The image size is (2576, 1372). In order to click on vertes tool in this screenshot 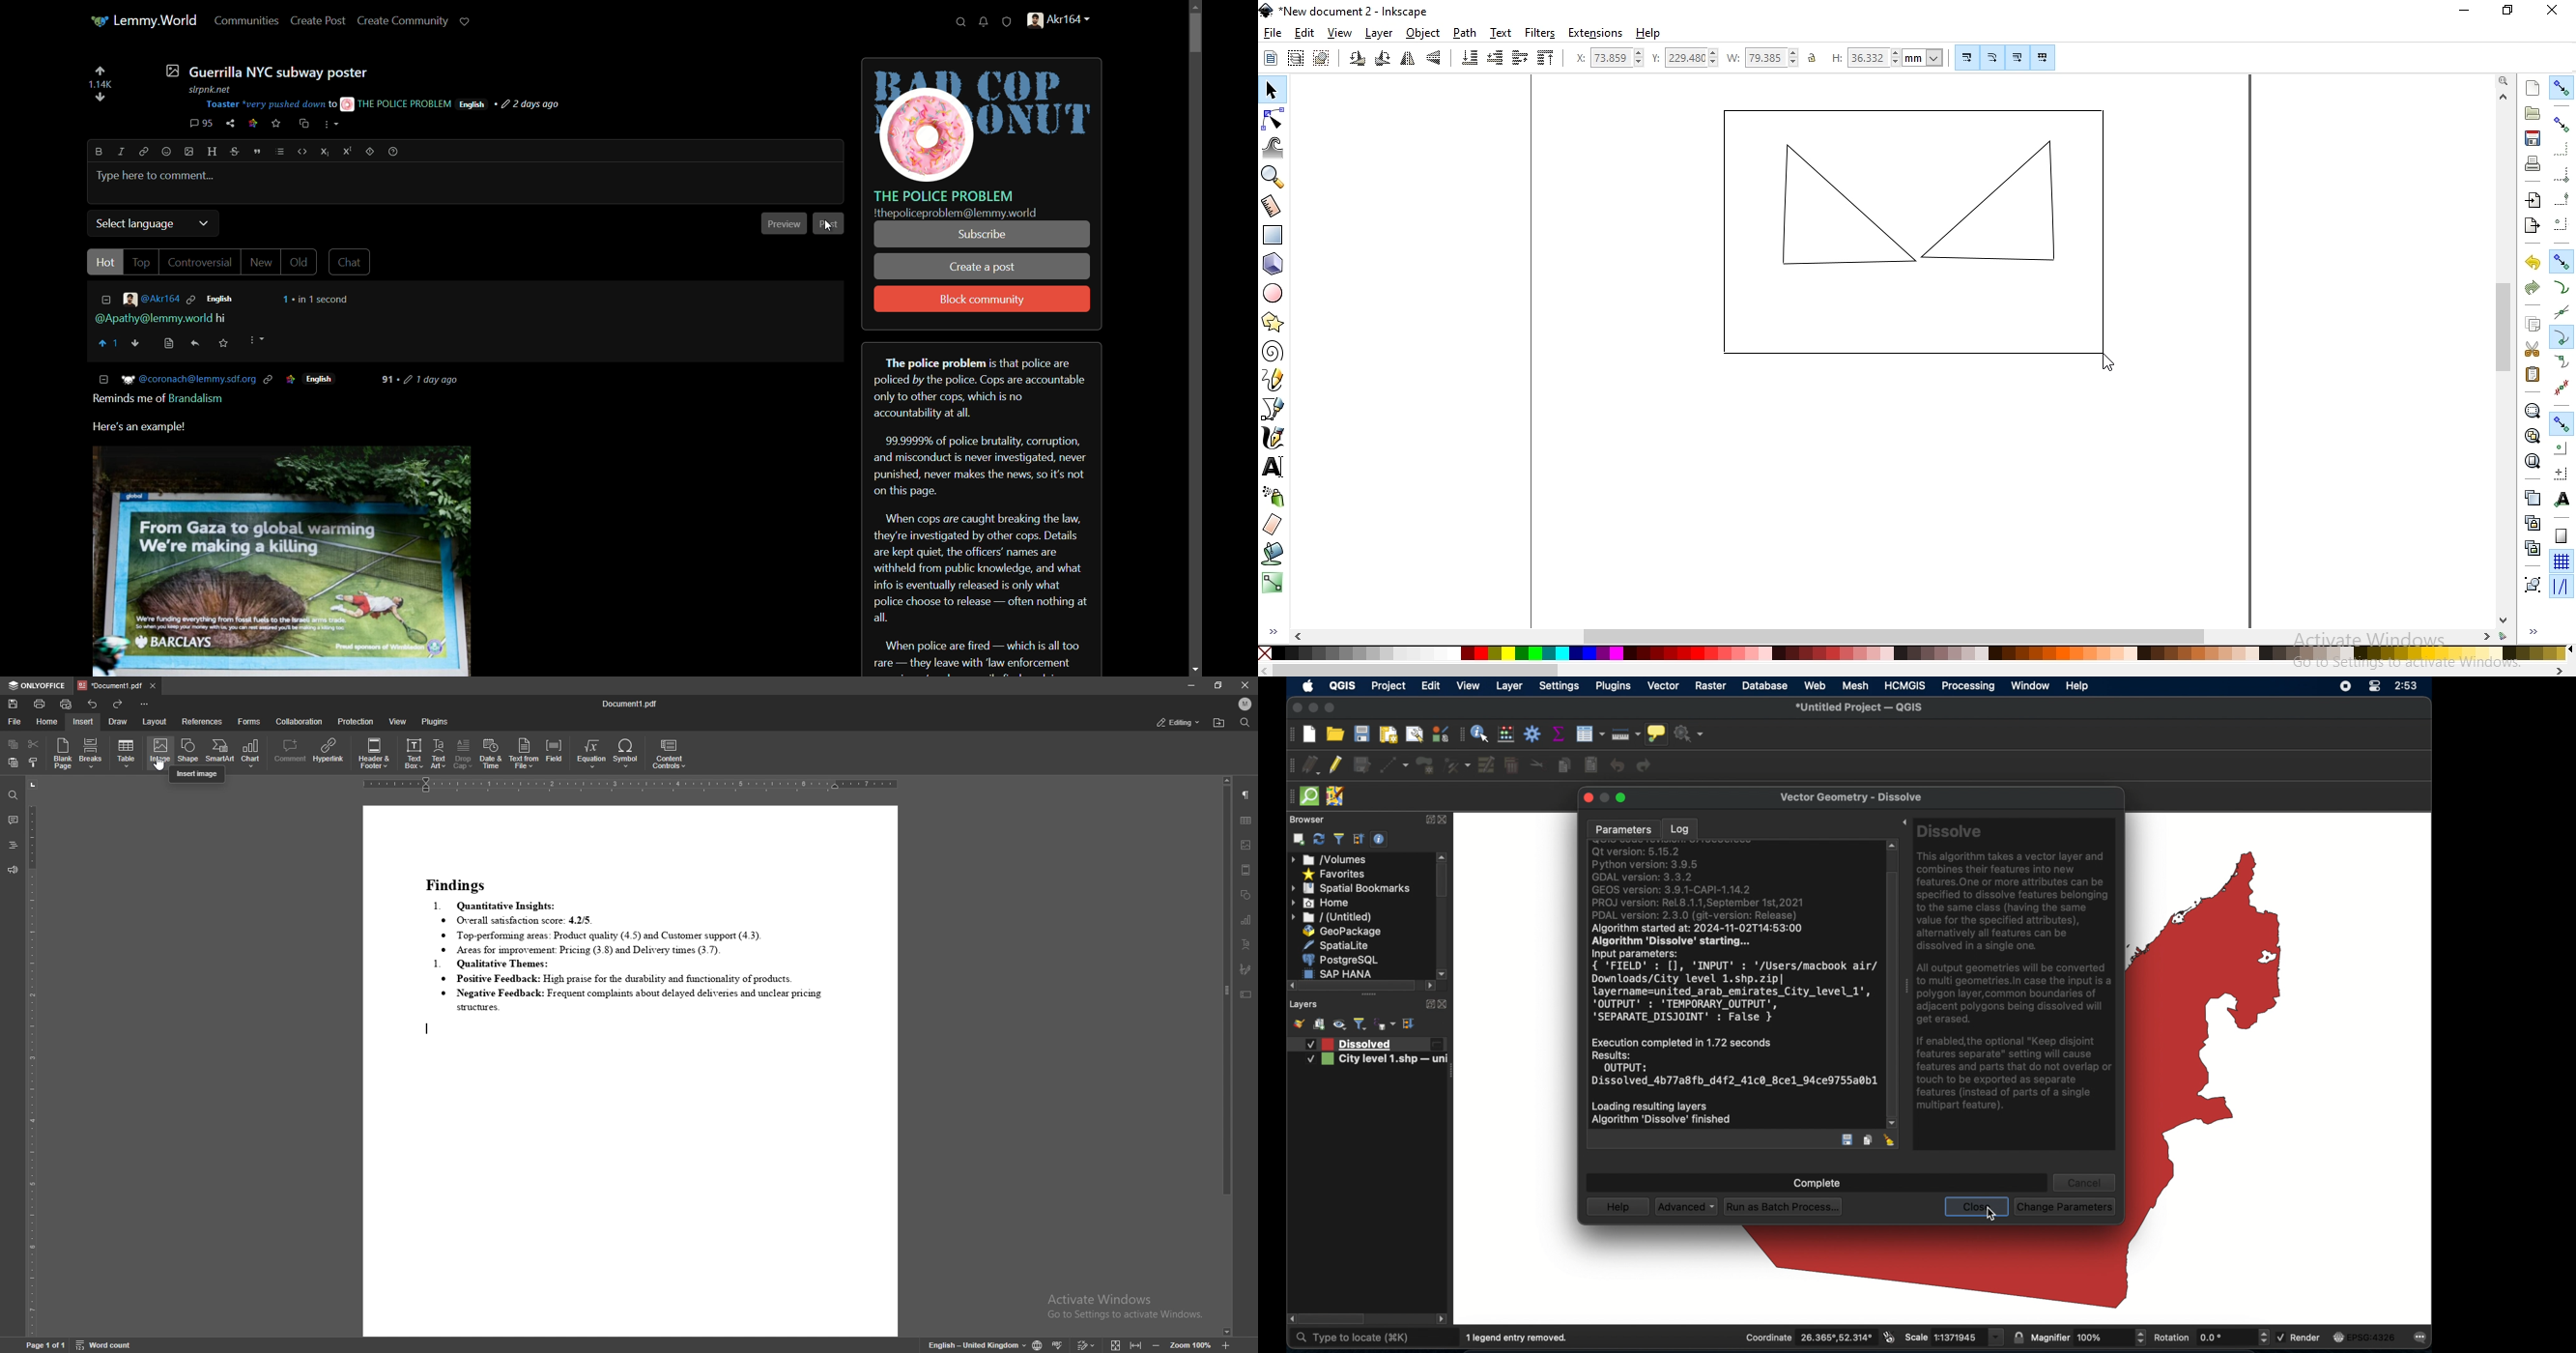, I will do `click(1455, 765)`.